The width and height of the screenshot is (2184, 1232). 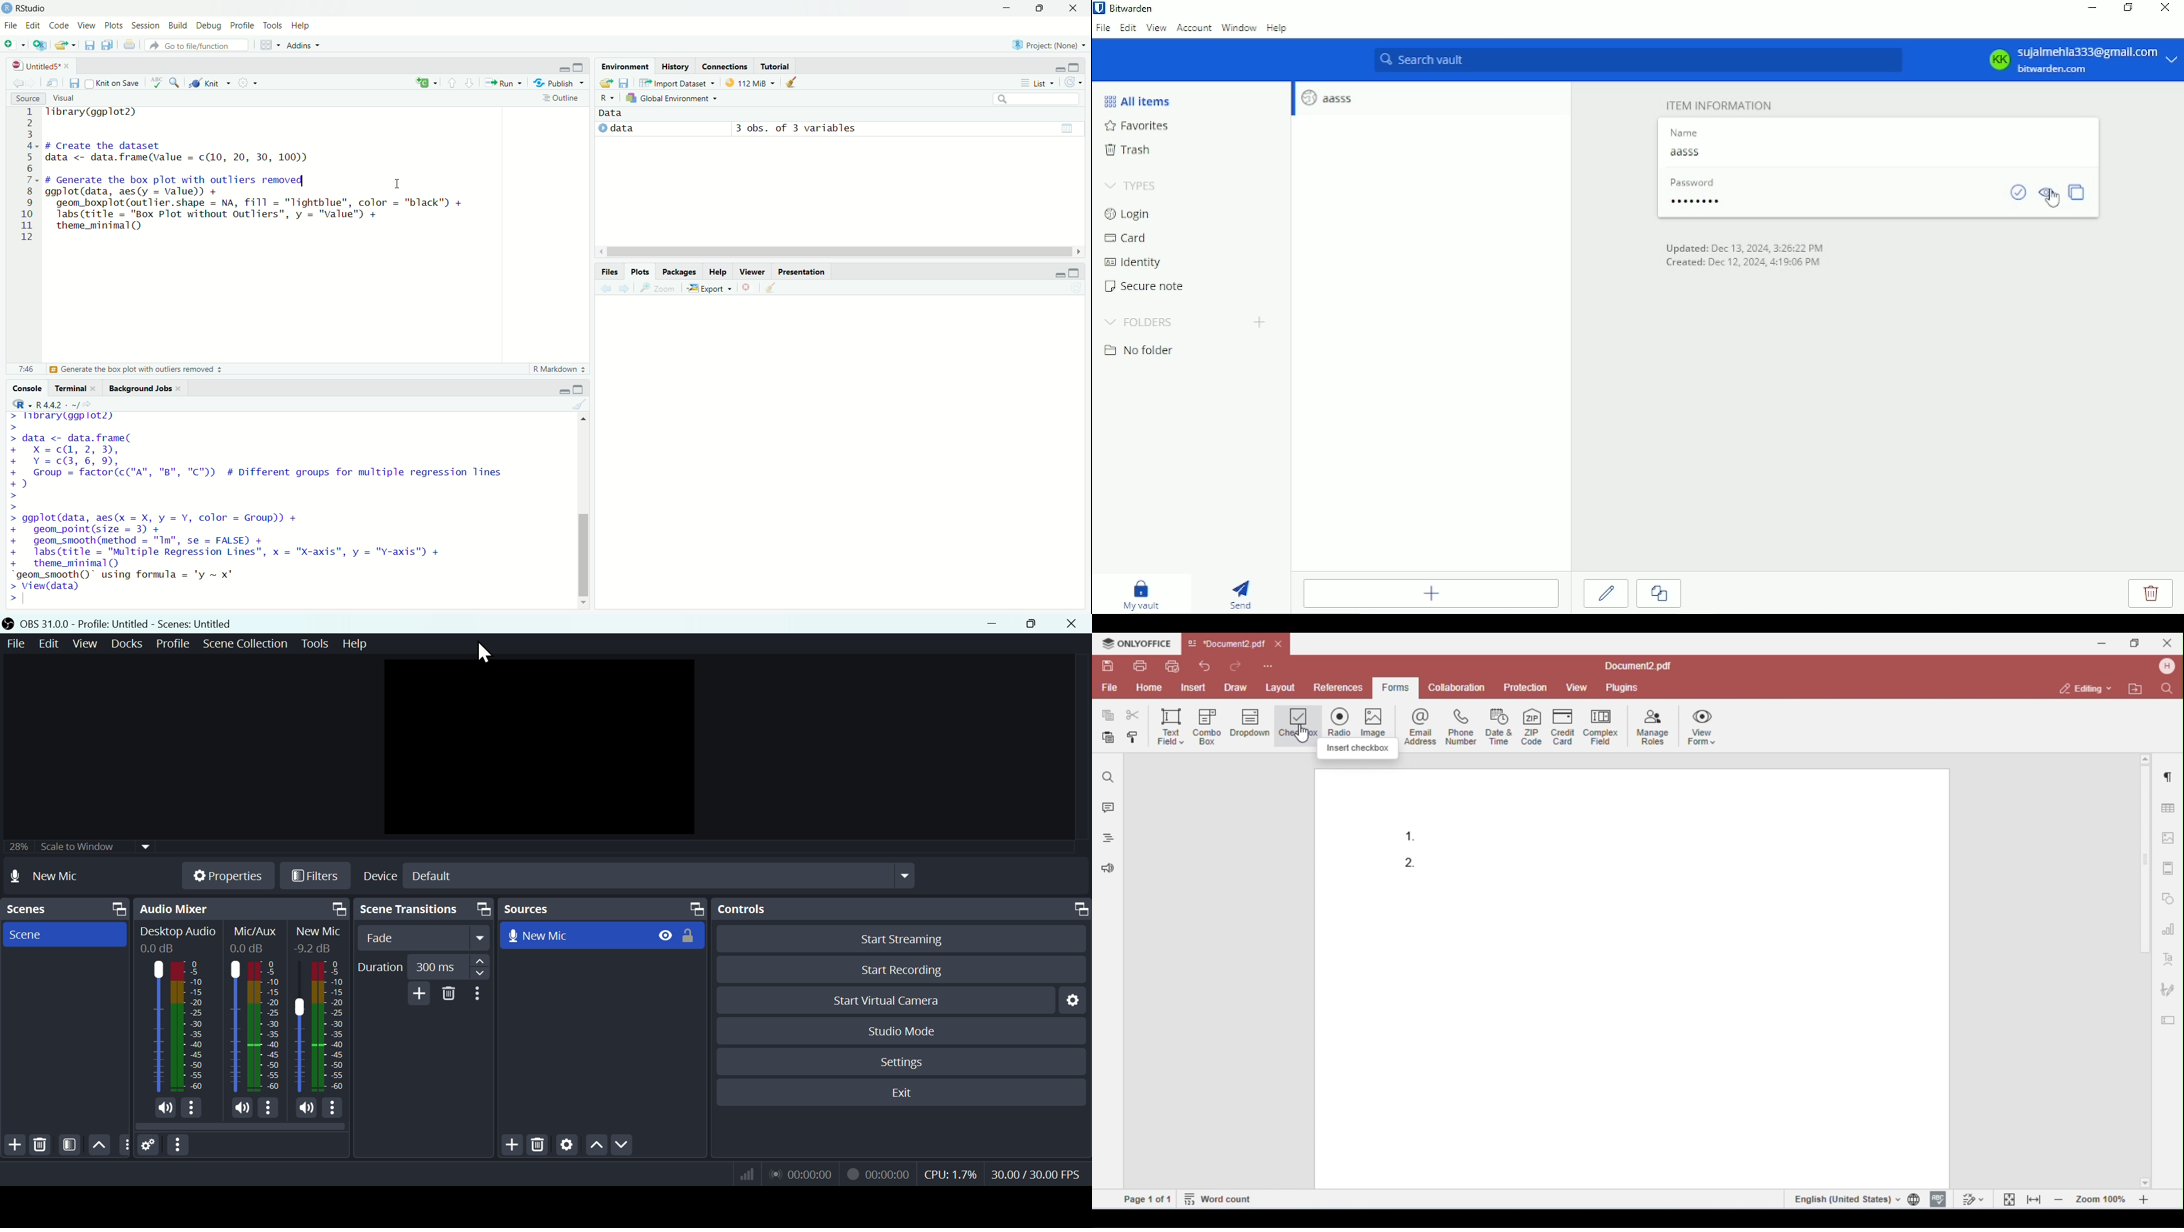 What do you see at coordinates (605, 291) in the screenshot?
I see `back` at bounding box center [605, 291].